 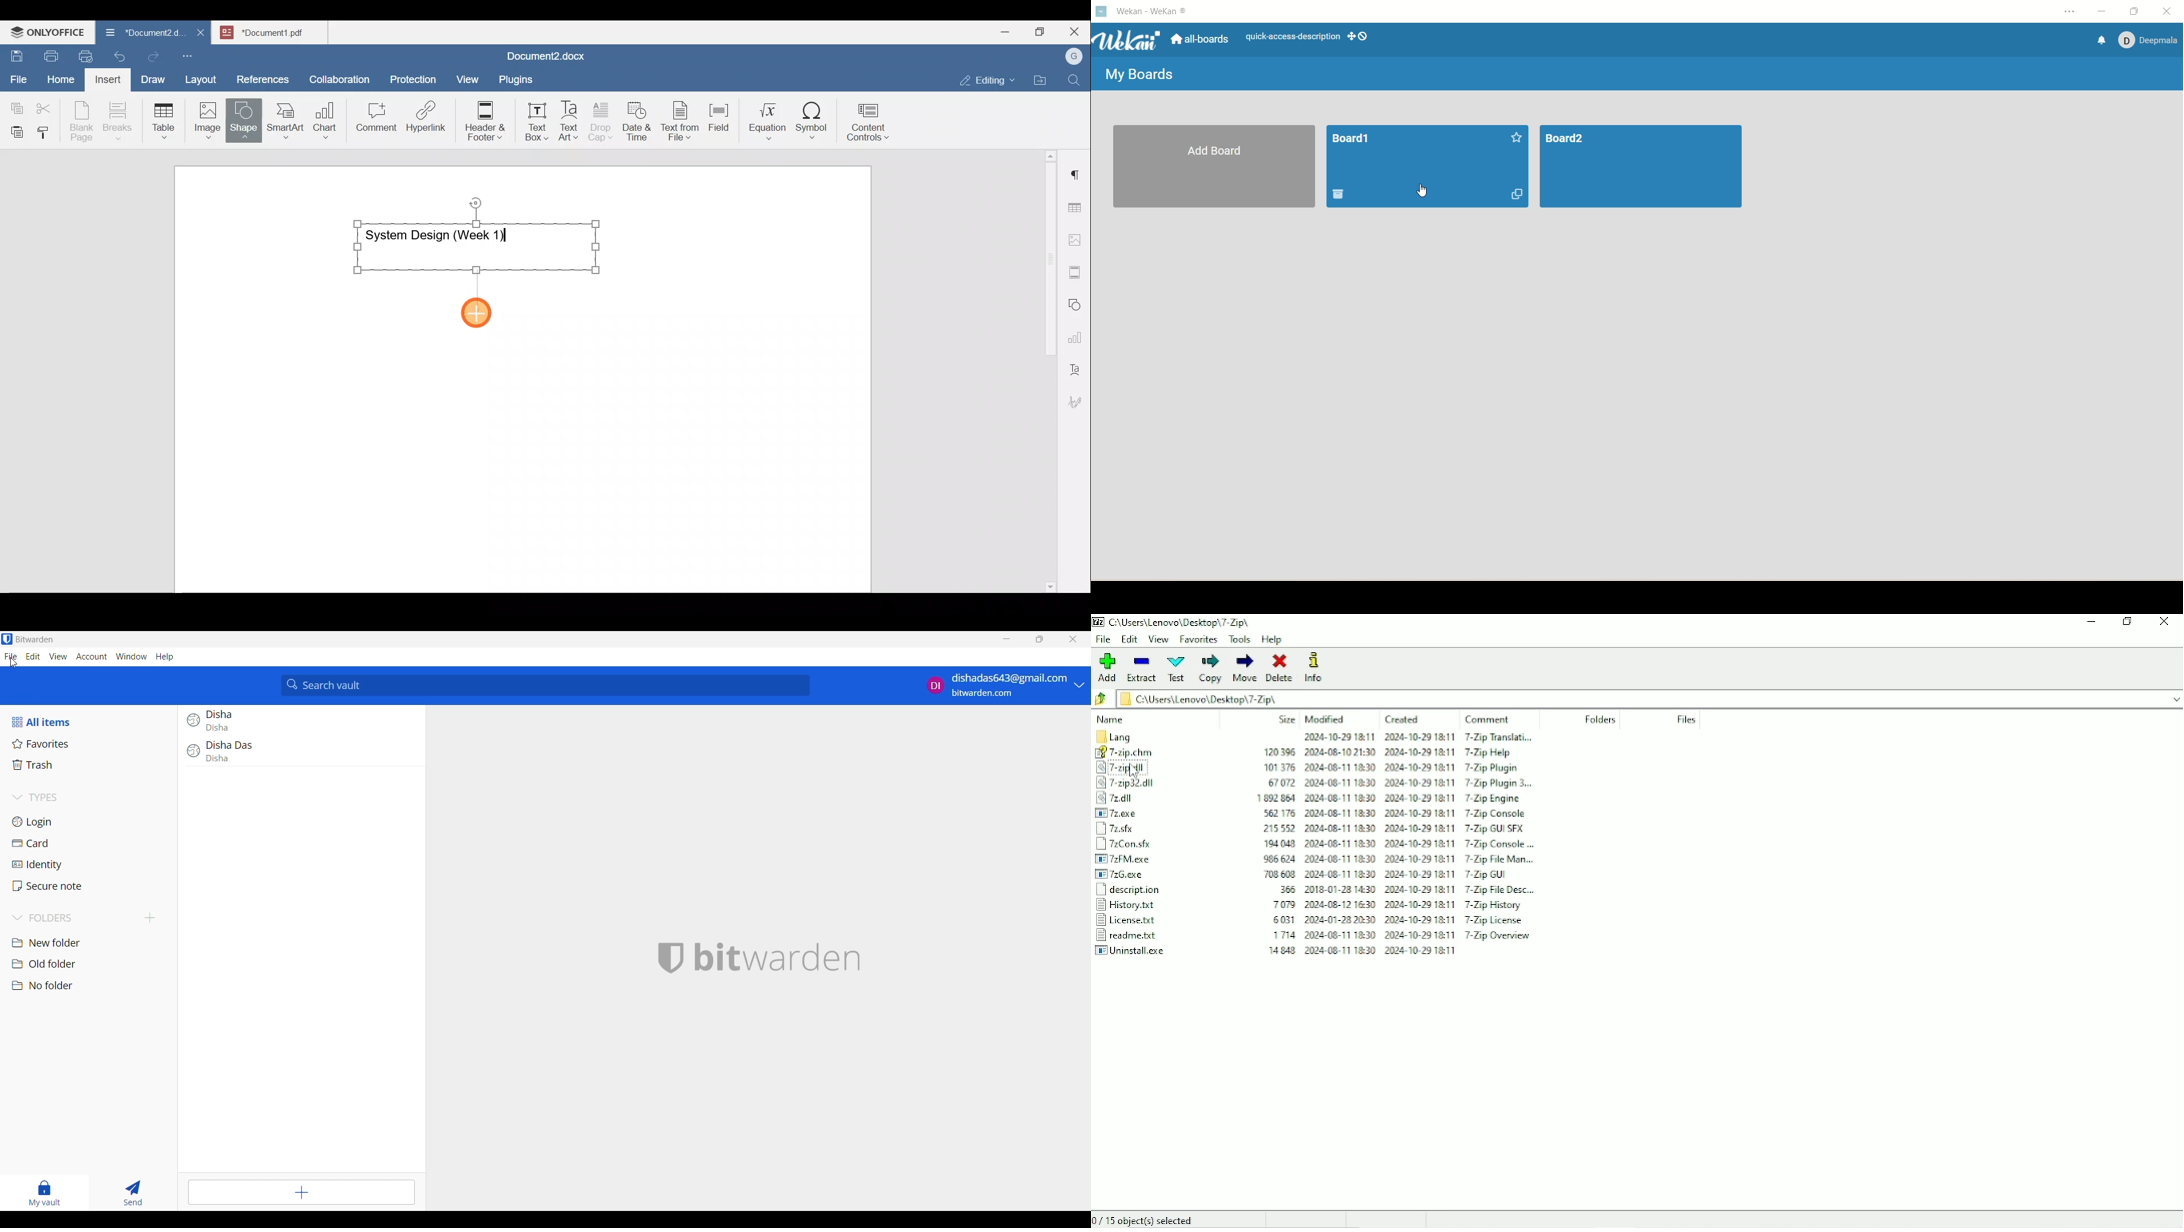 I want to click on 7-zip.dll, so click(x=1309, y=768).